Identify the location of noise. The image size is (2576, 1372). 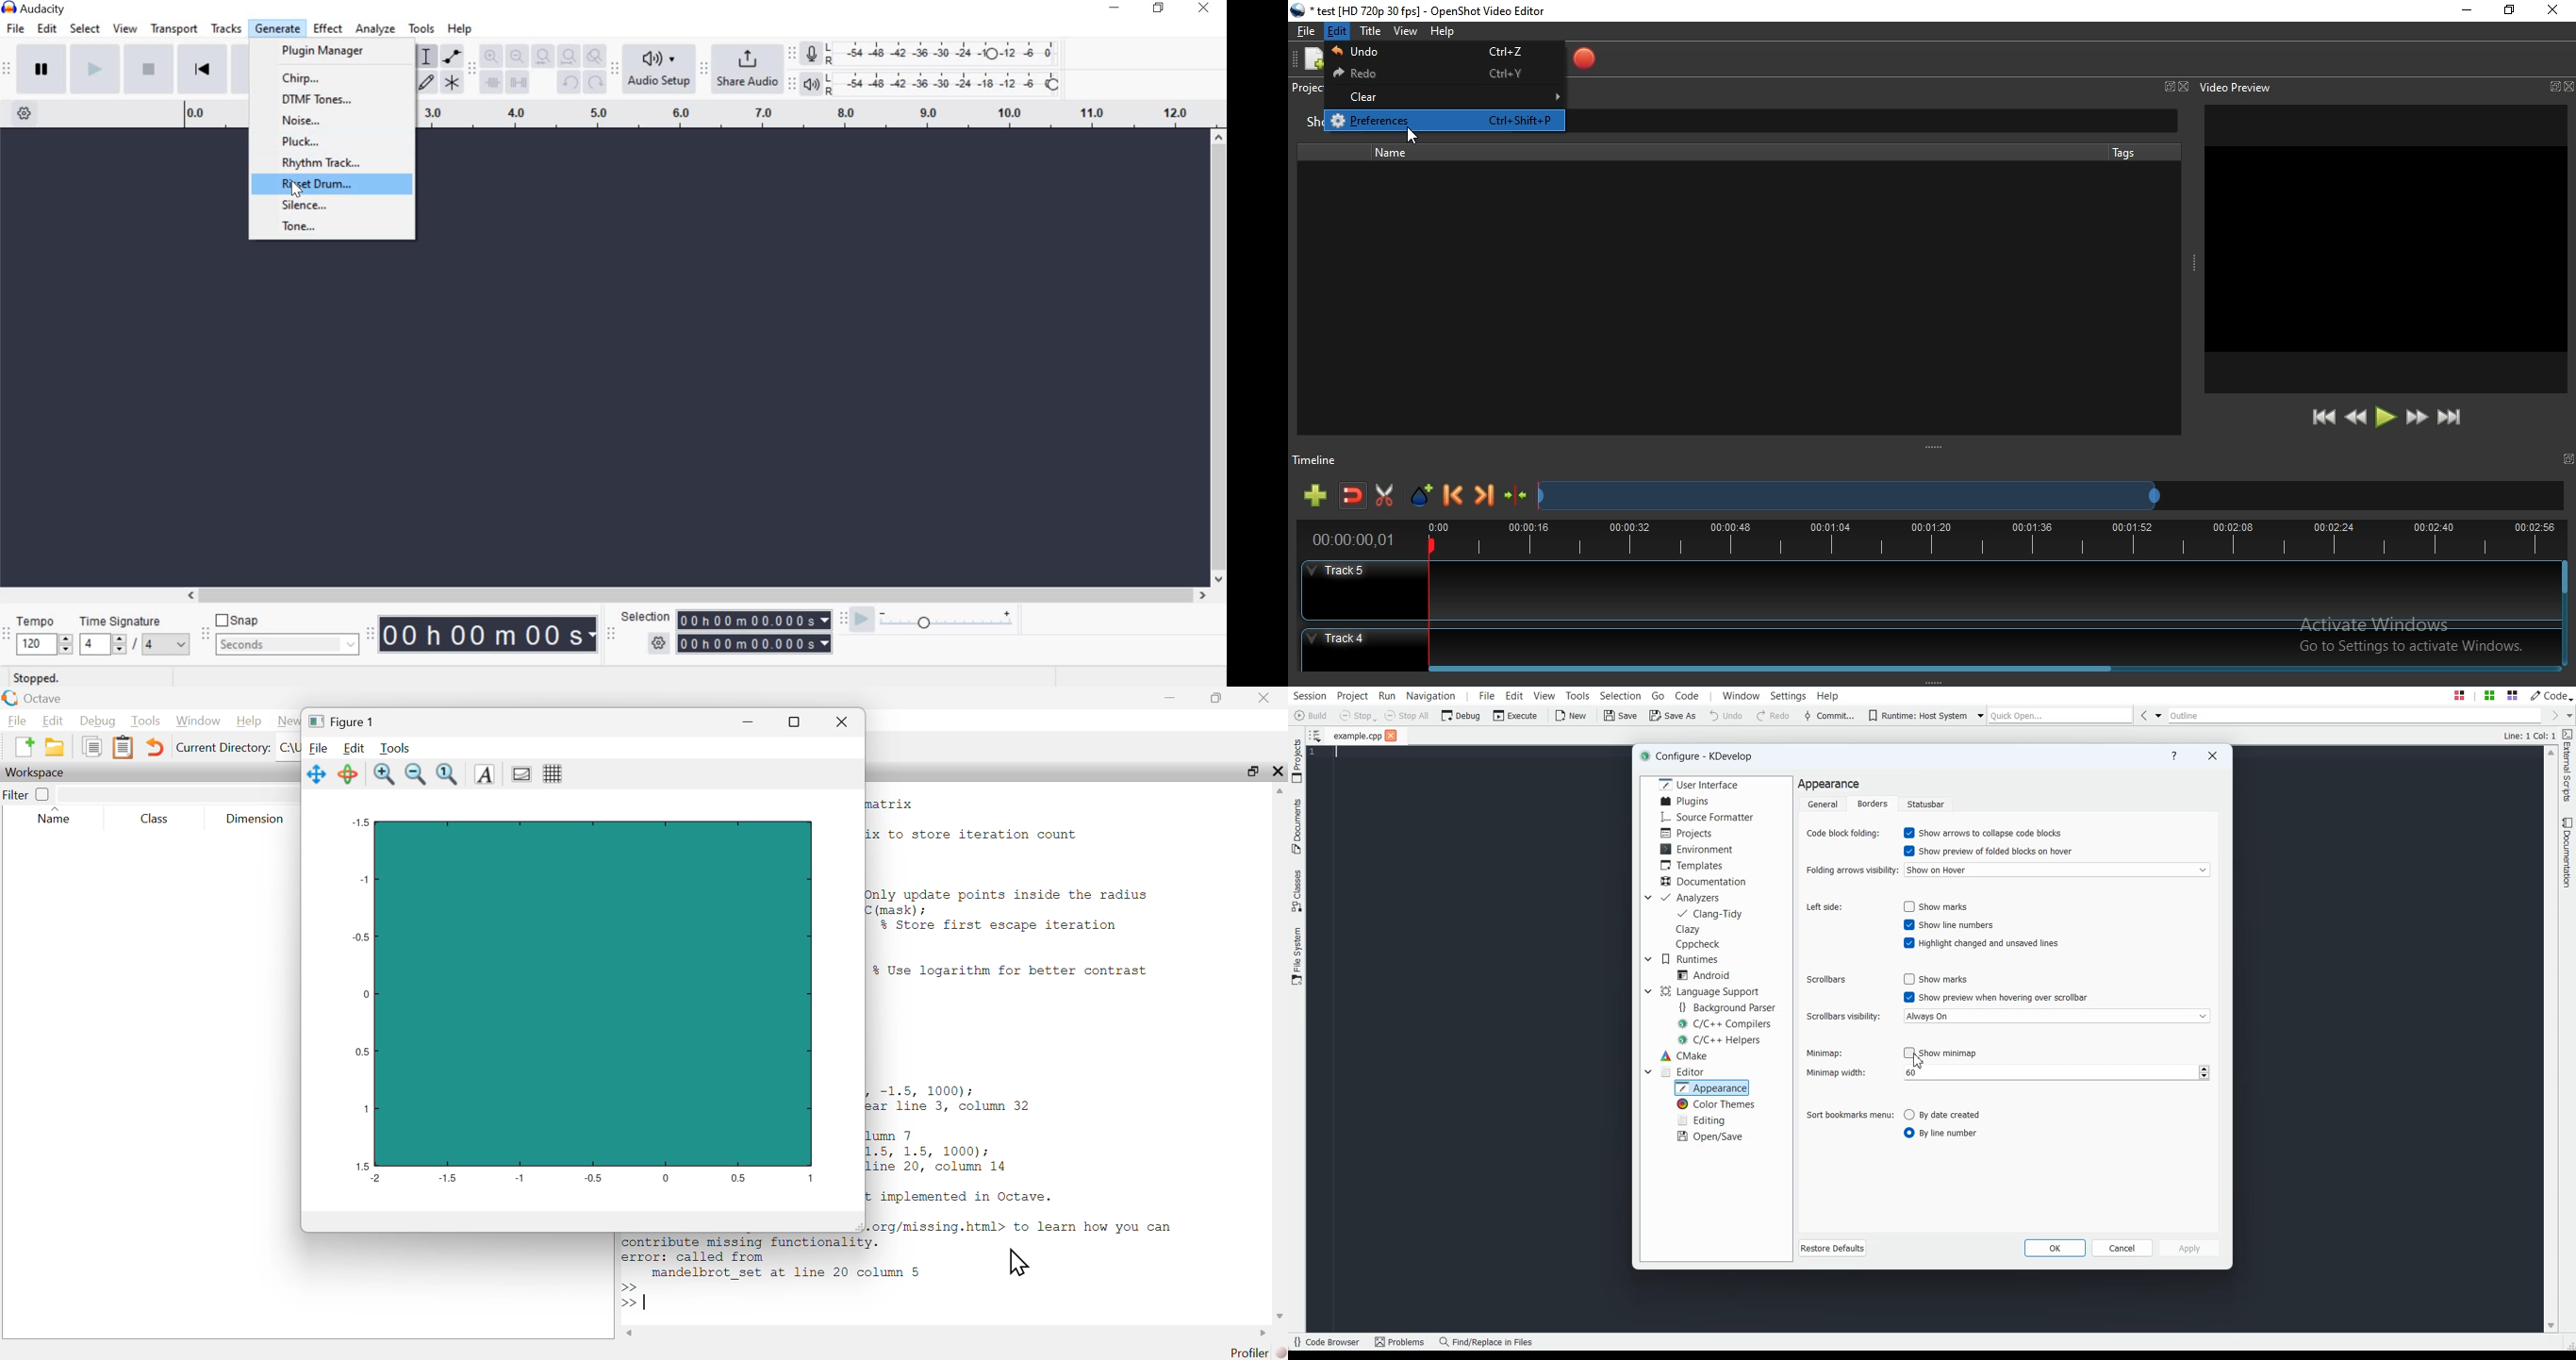
(336, 121).